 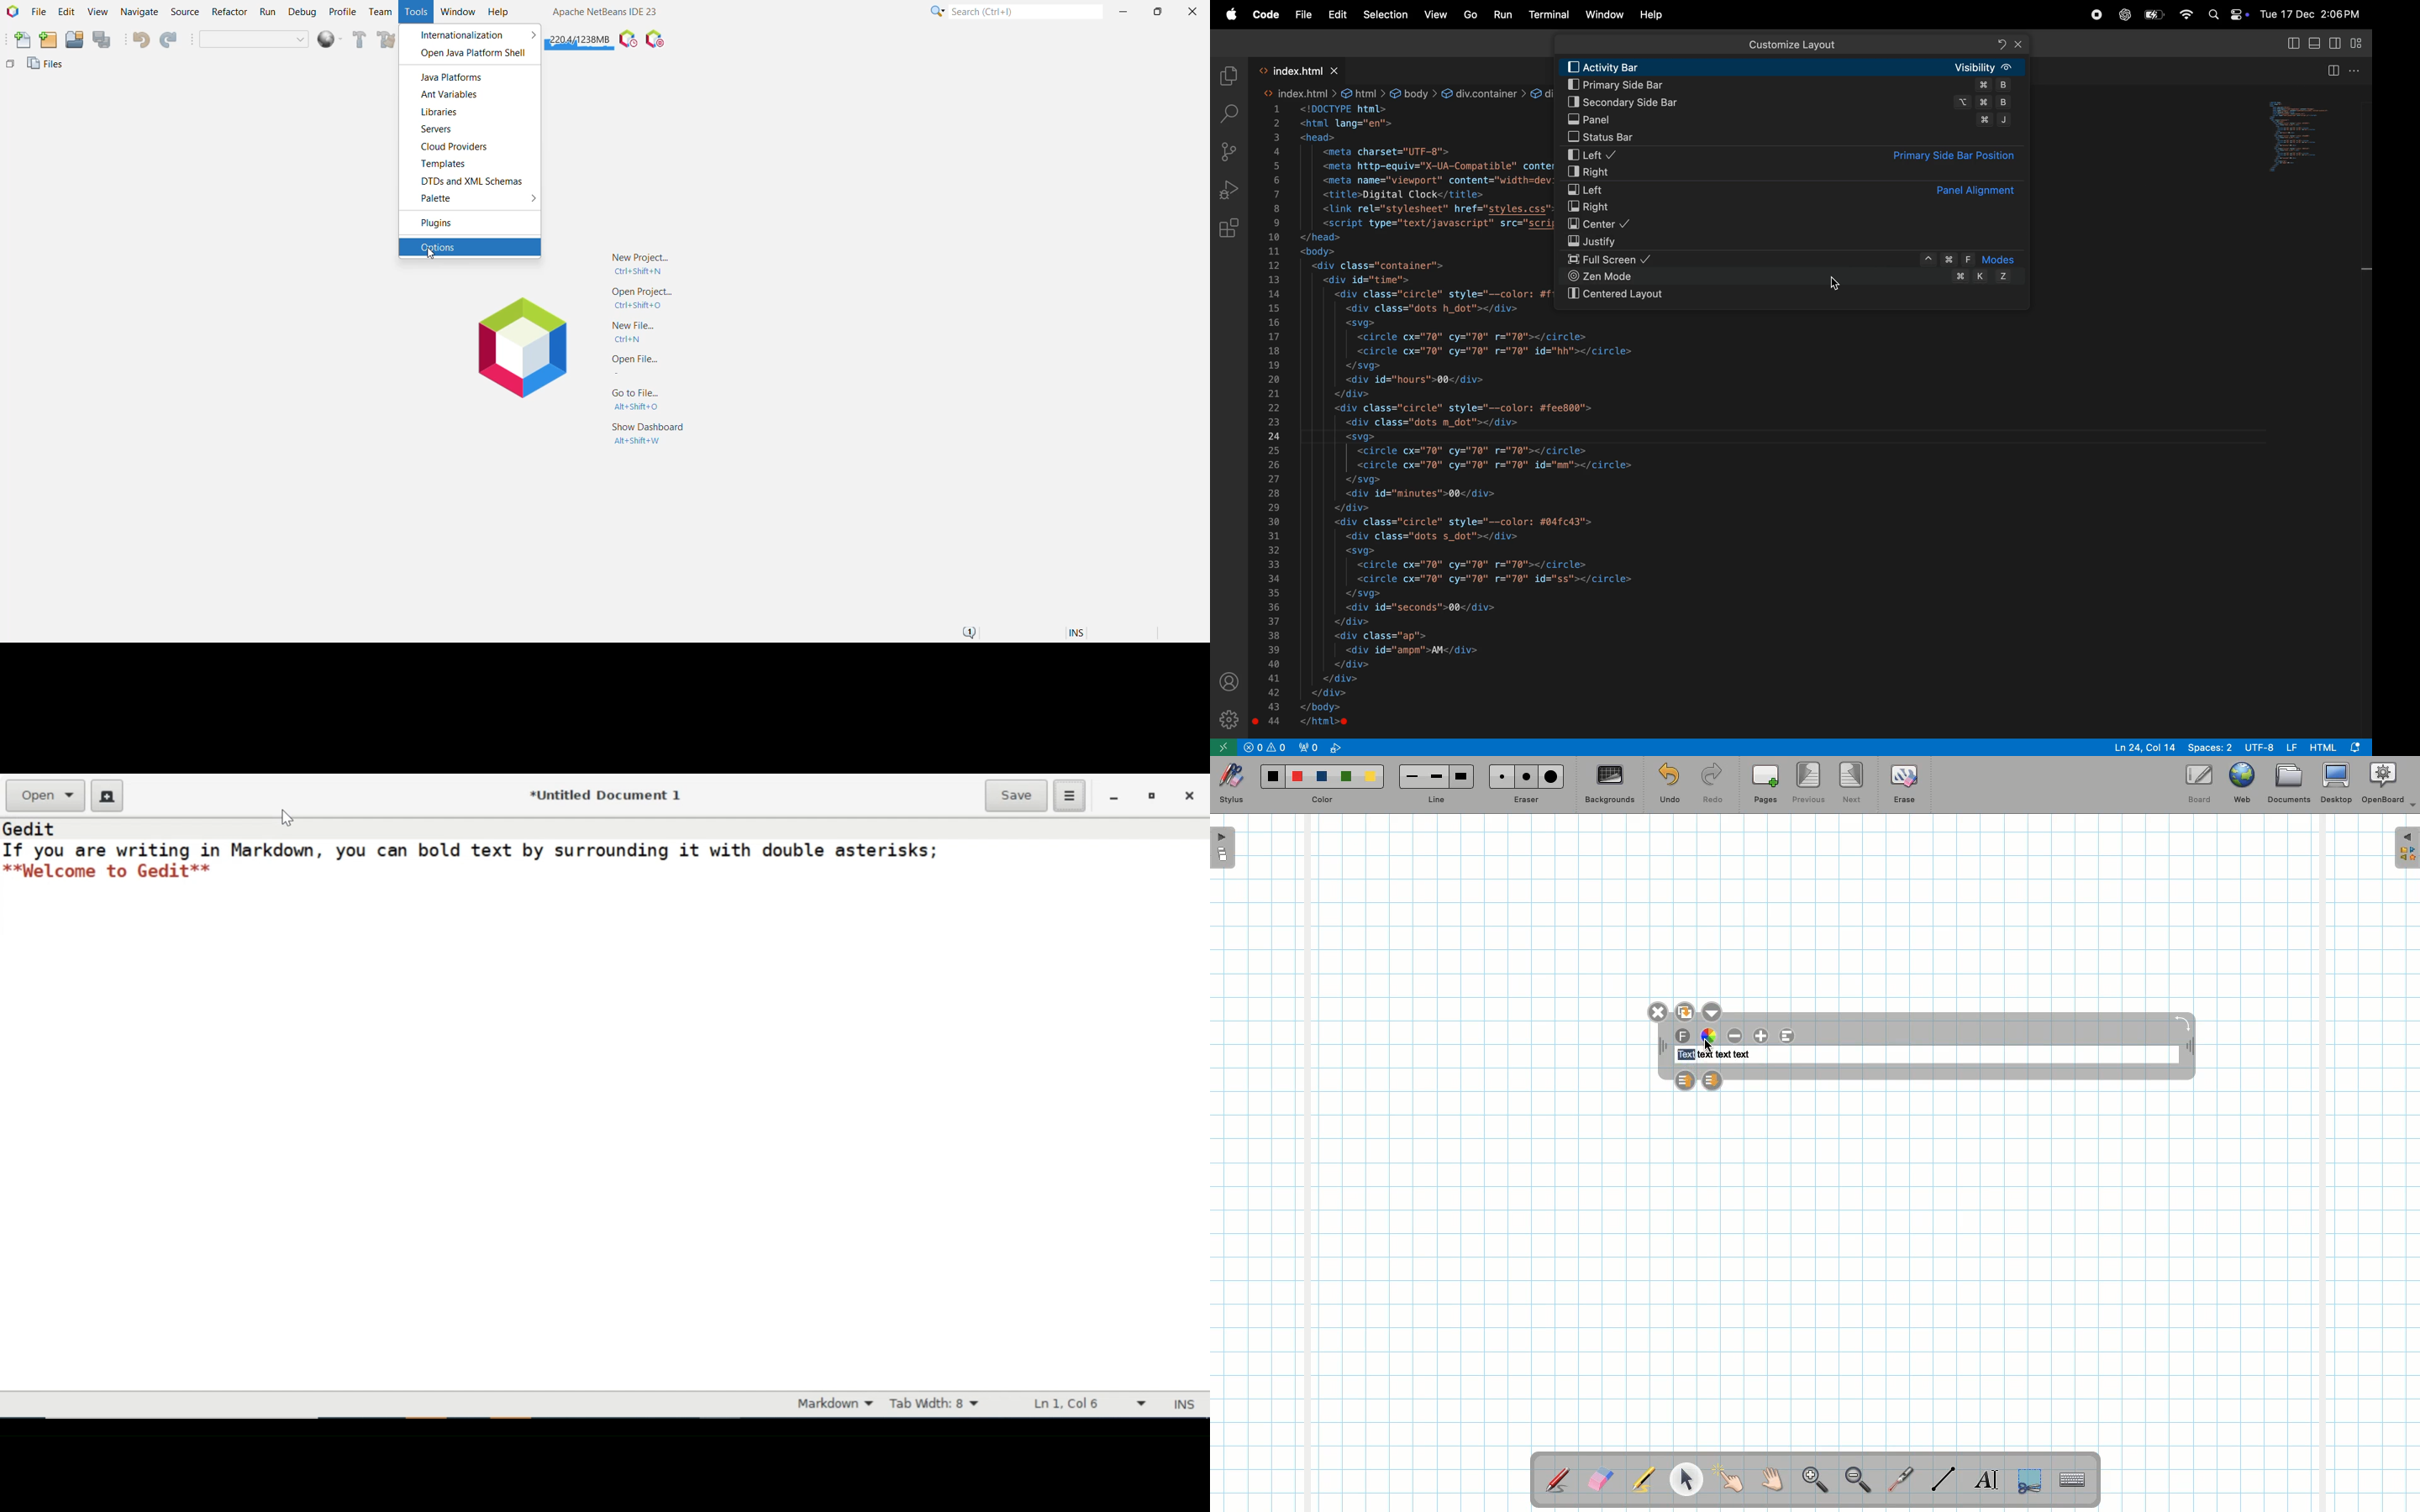 I want to click on right, so click(x=1795, y=172).